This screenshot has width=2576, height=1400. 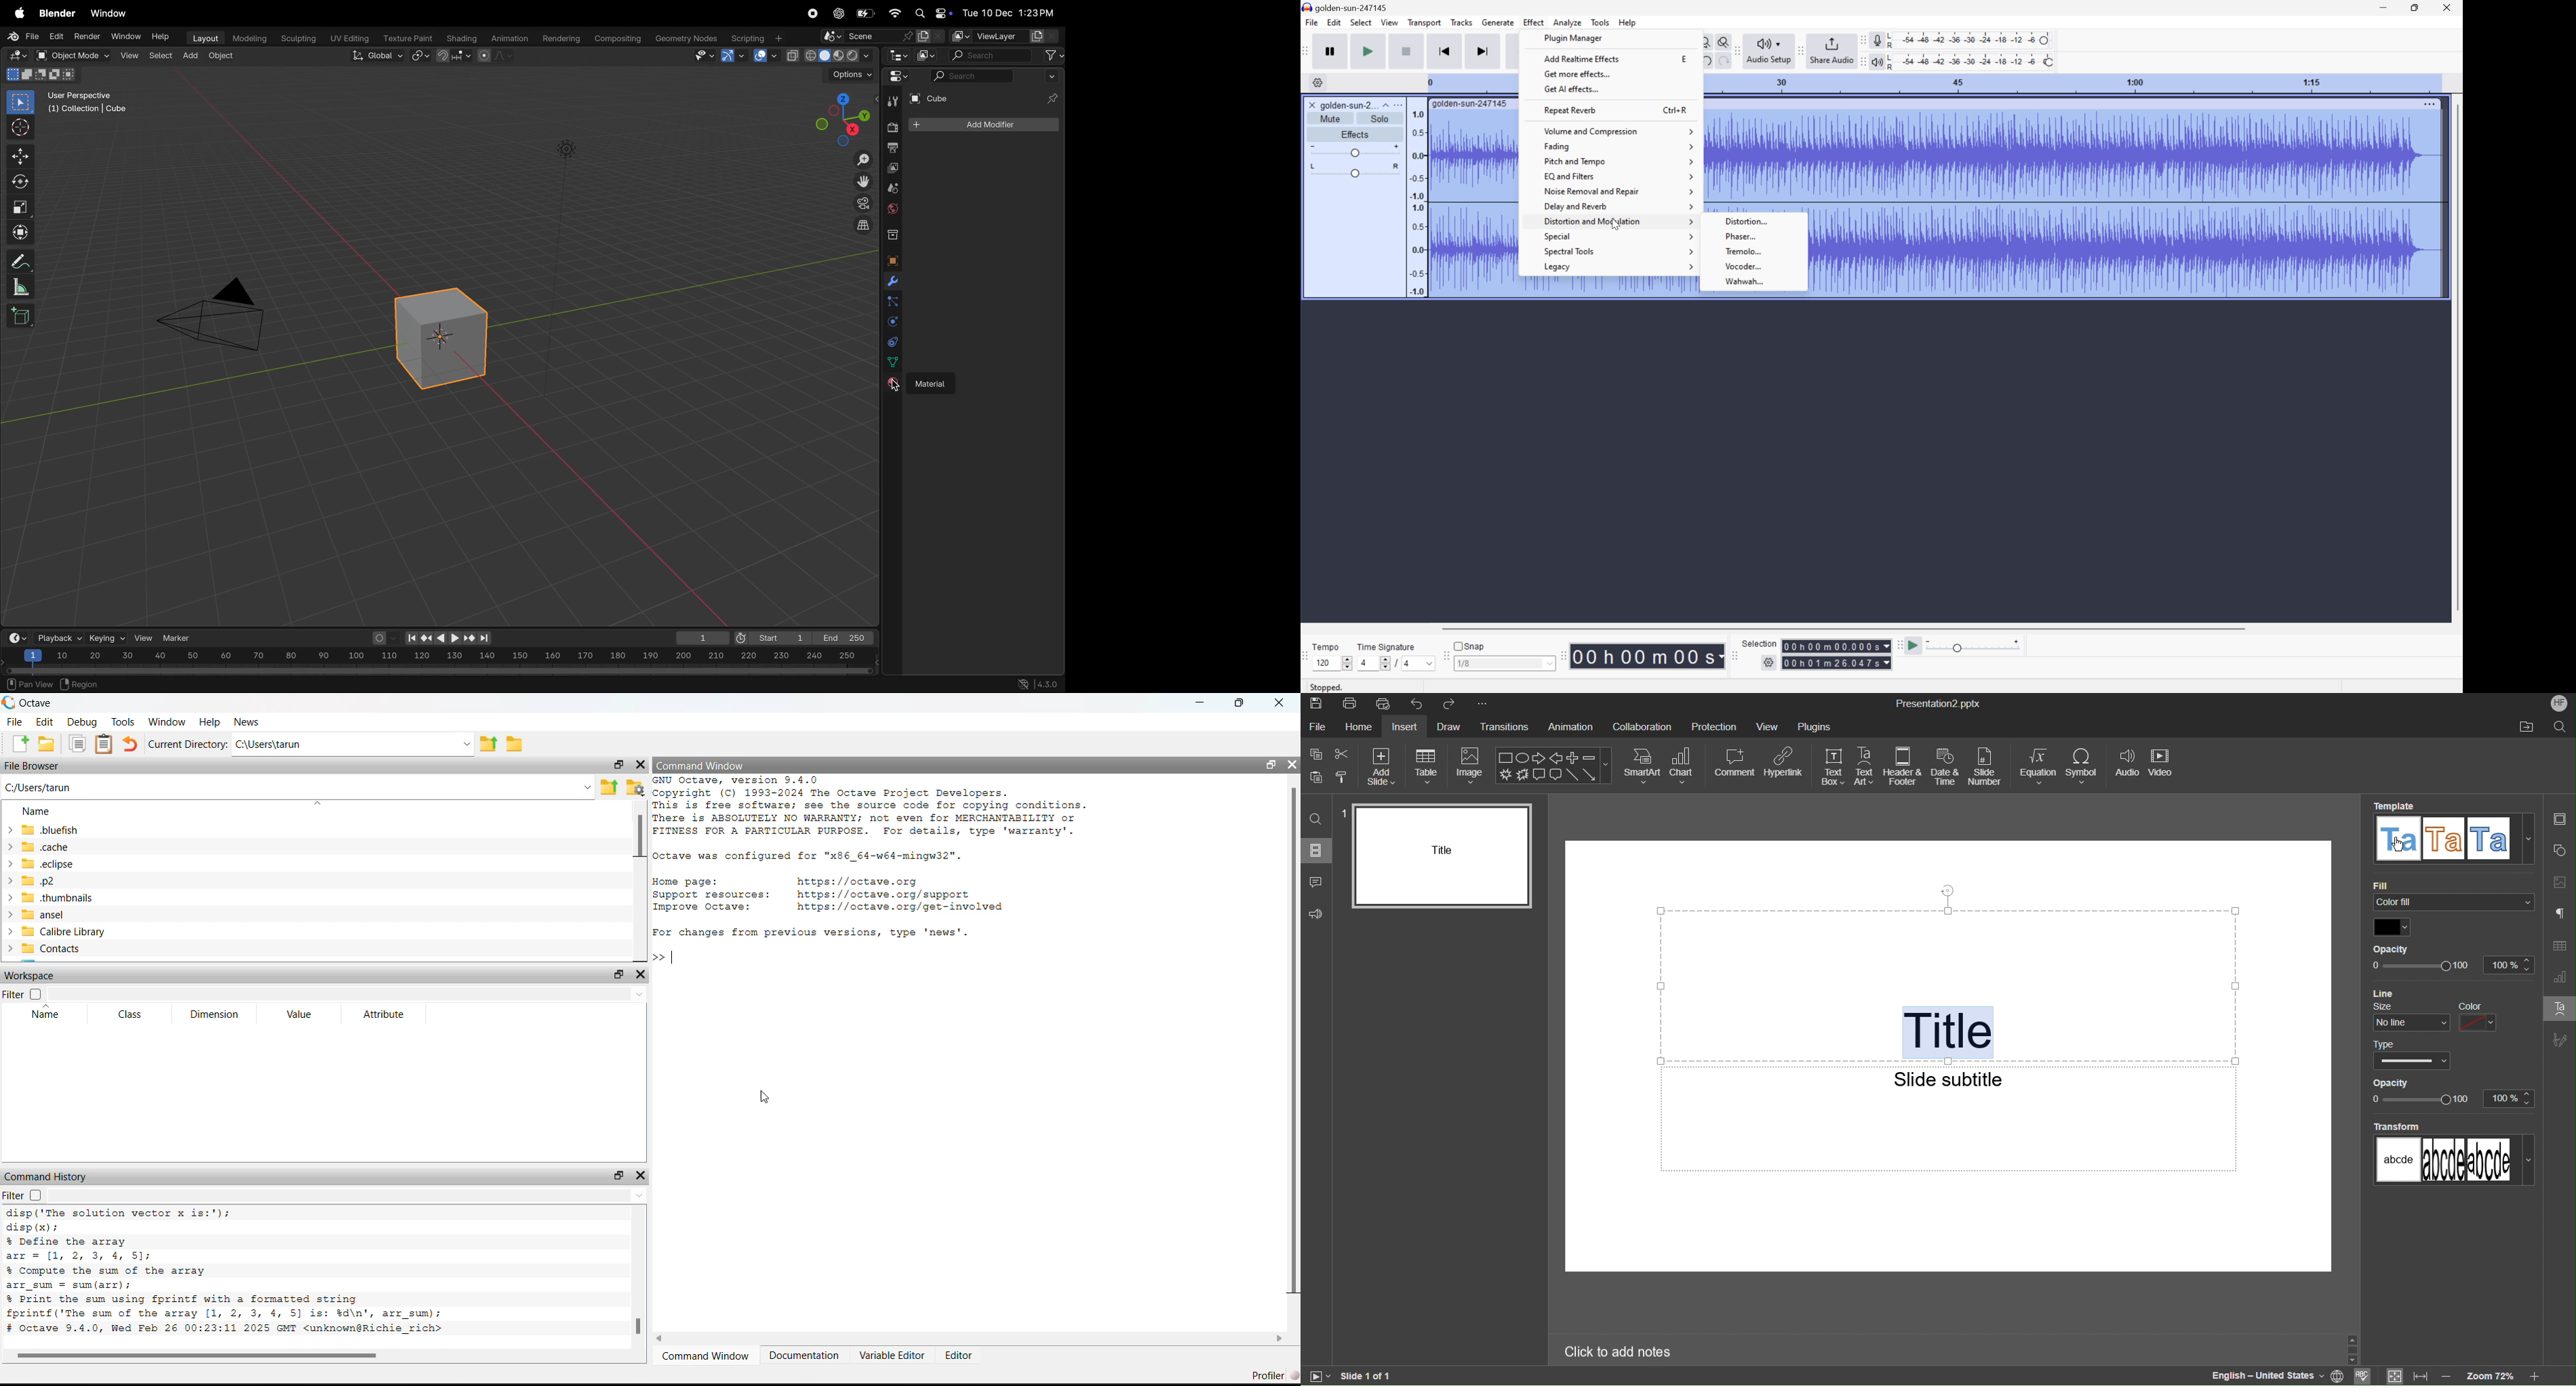 I want to click on Effect, so click(x=1534, y=22).